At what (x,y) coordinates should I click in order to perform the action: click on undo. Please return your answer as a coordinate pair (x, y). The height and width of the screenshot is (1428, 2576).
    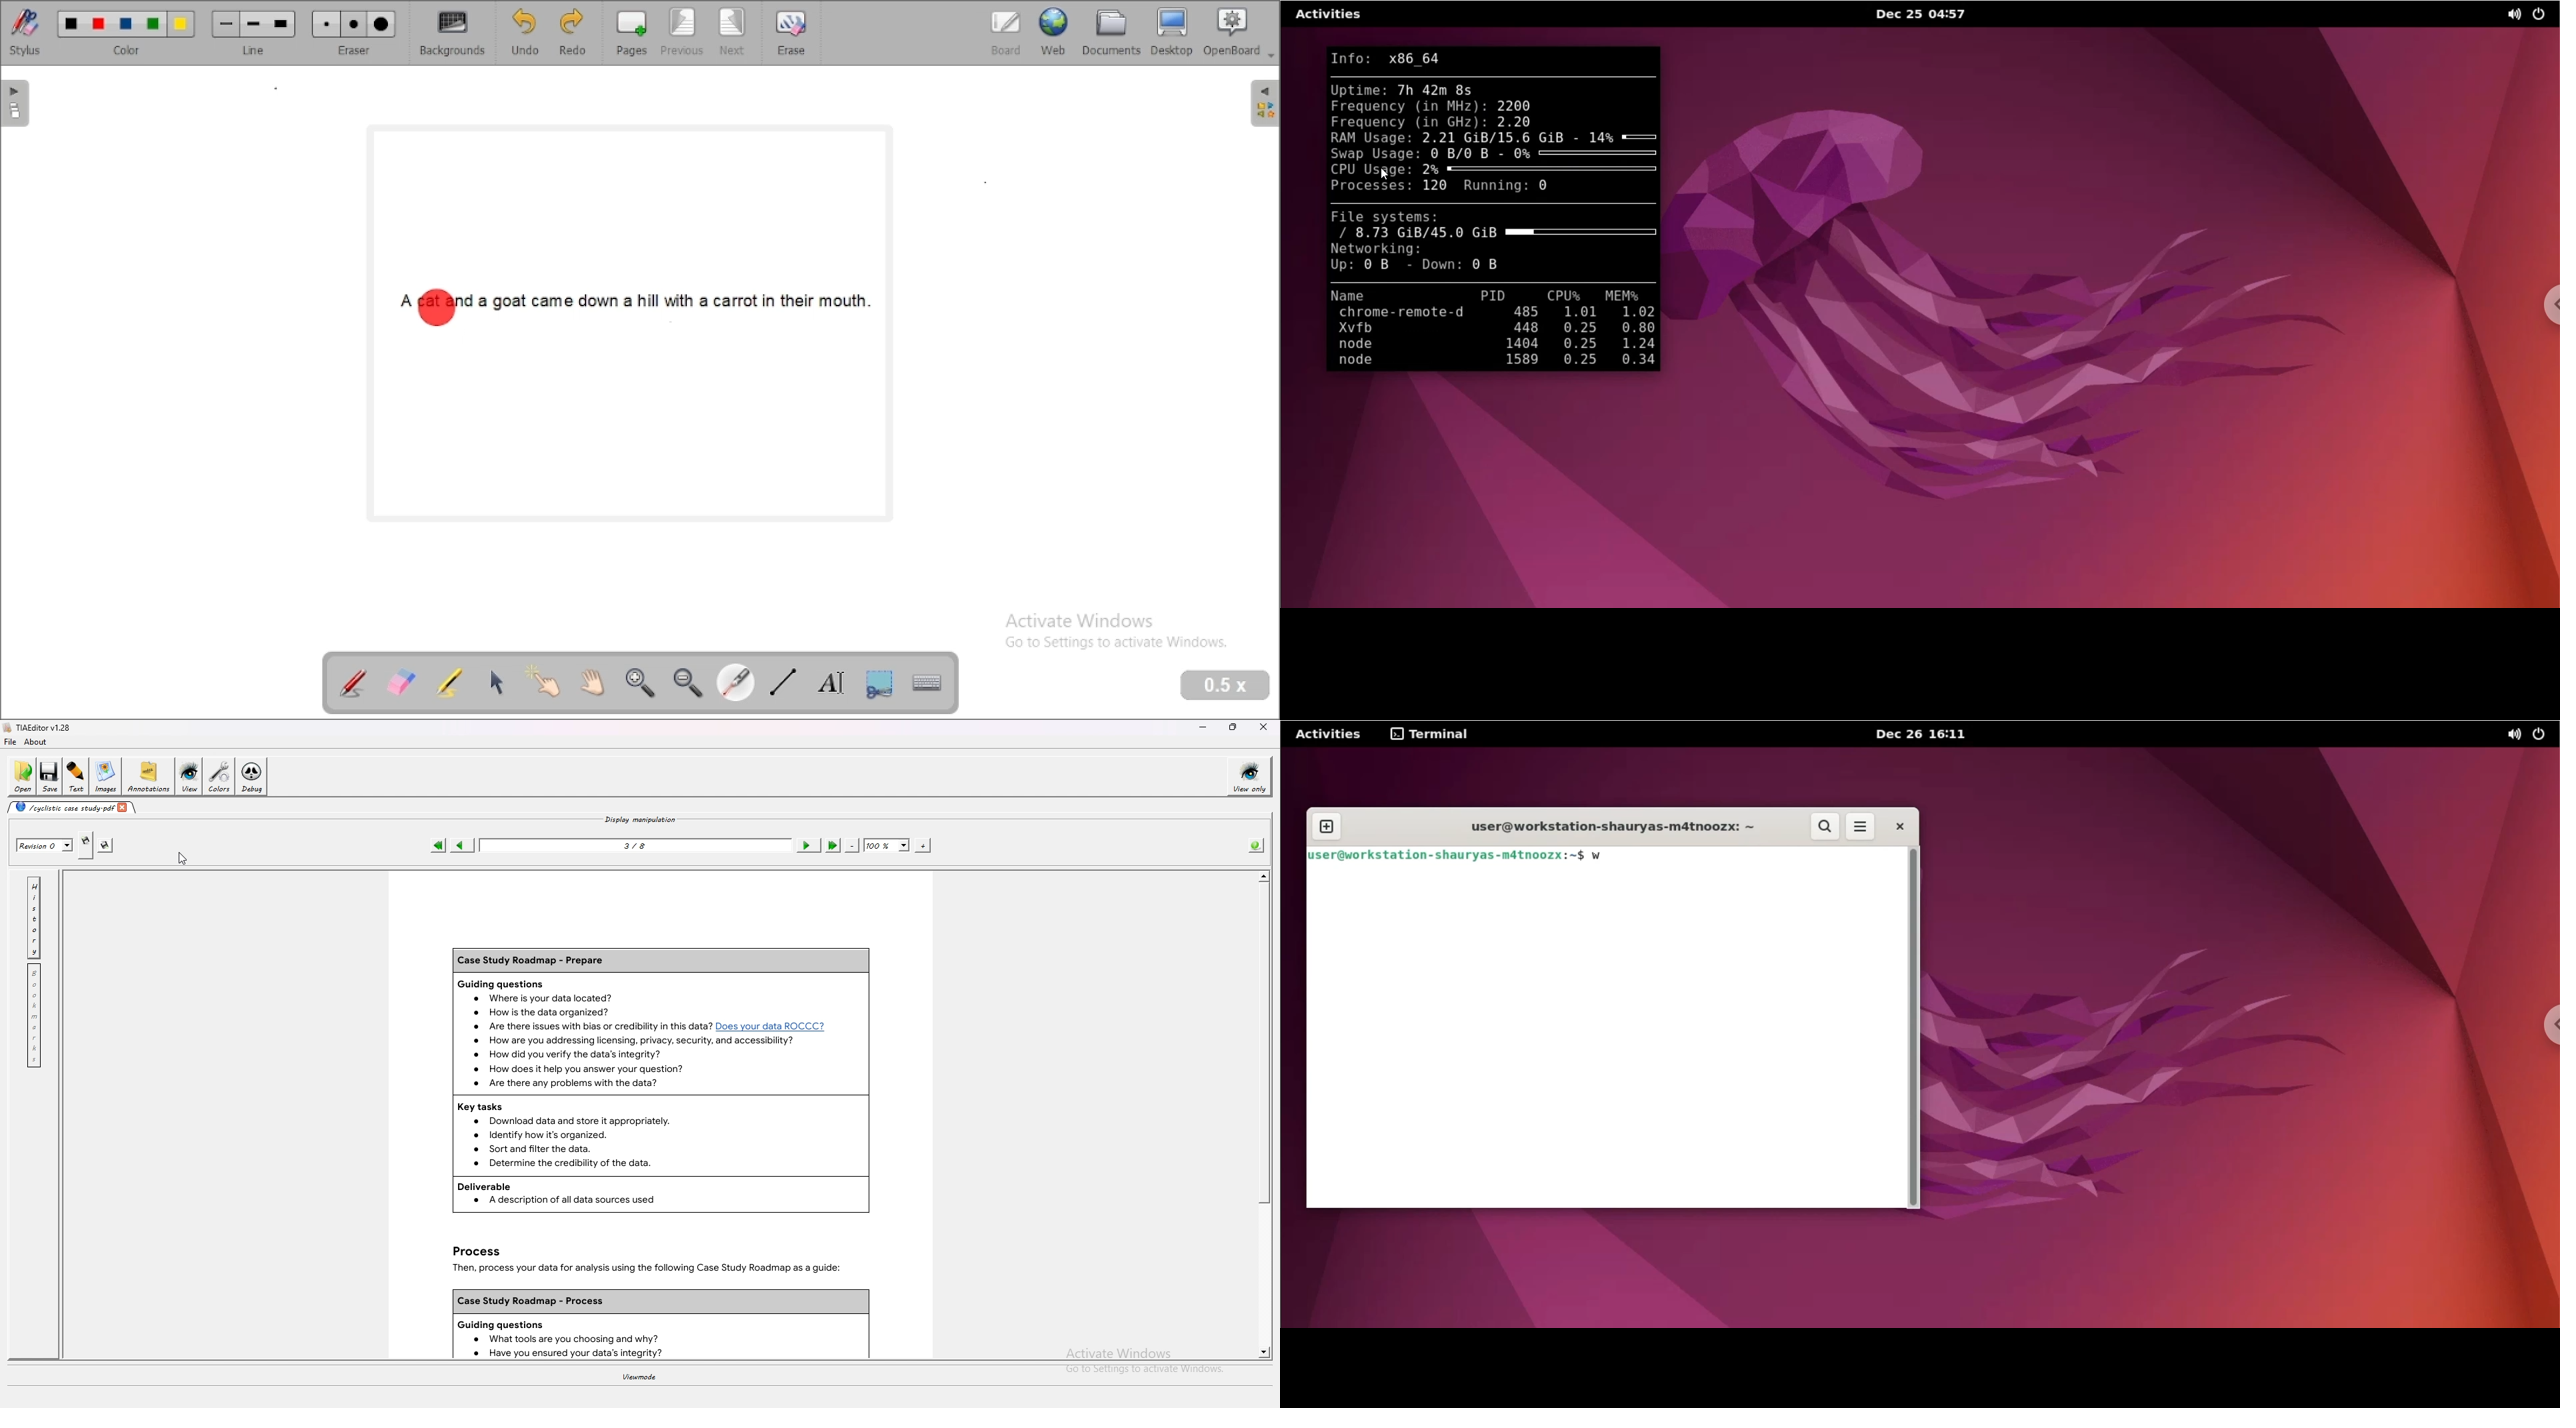
    Looking at the image, I should click on (525, 33).